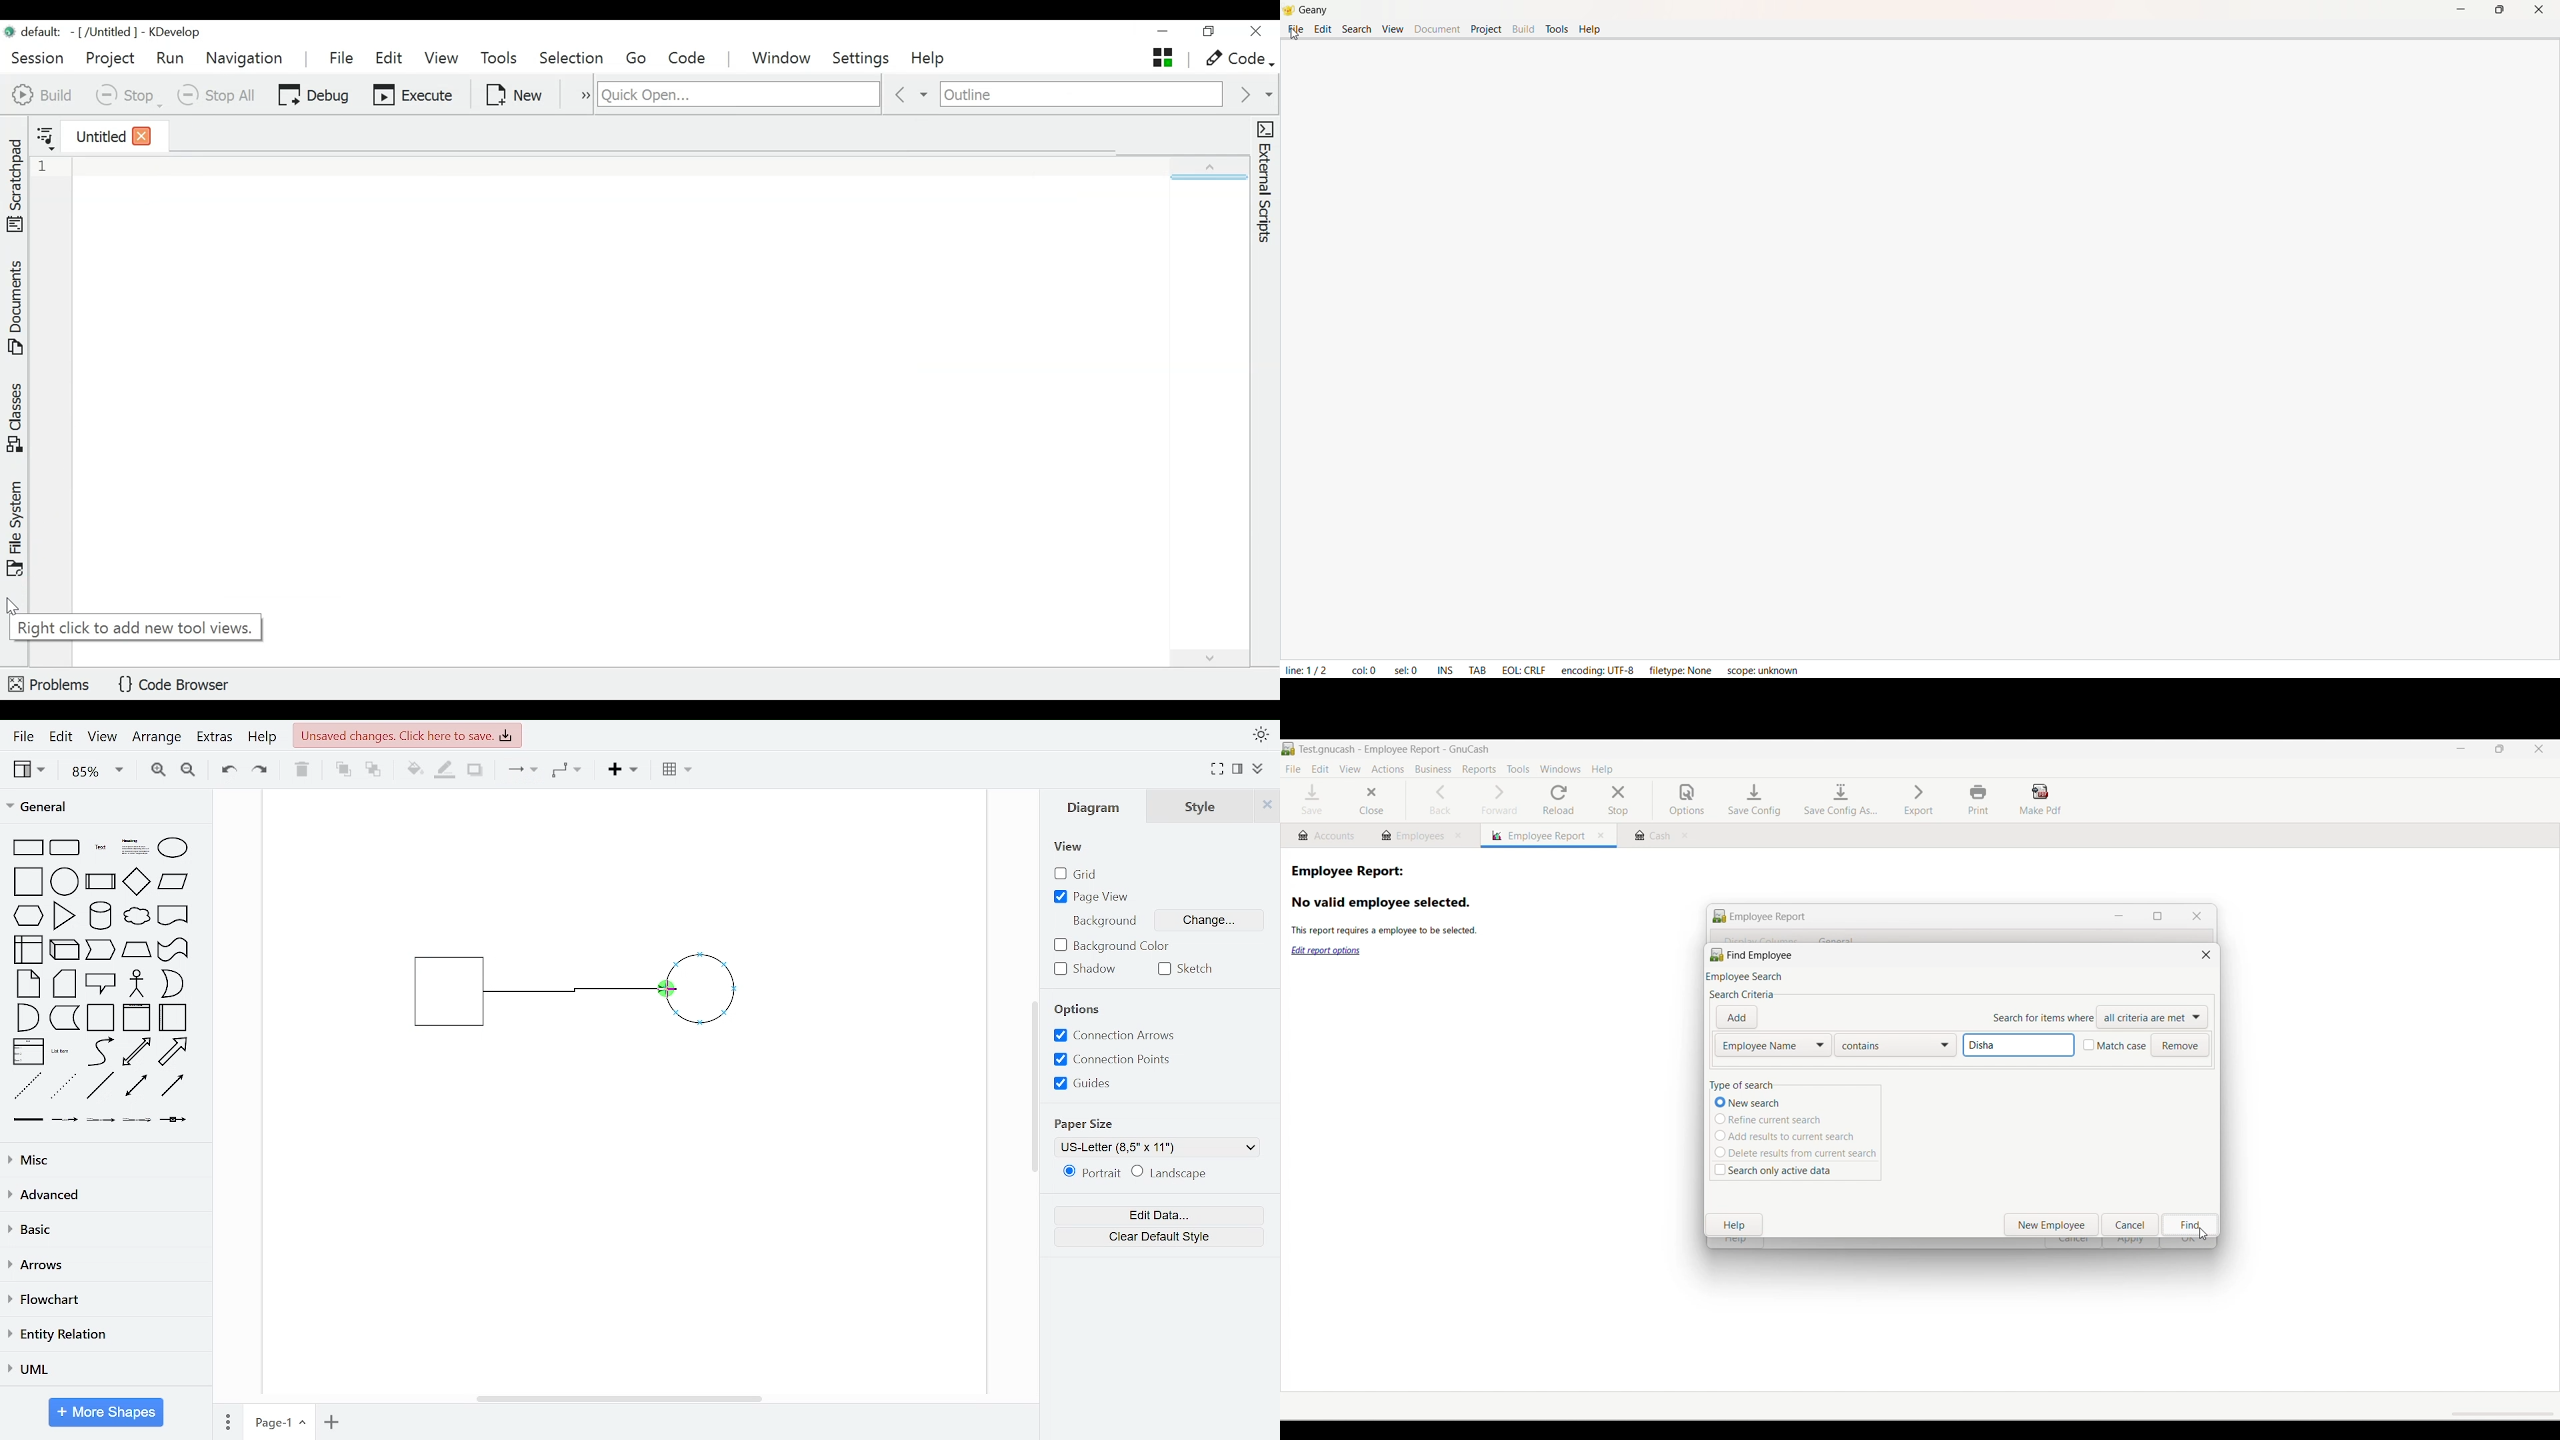  What do you see at coordinates (1086, 1122) in the screenshot?
I see `paper size` at bounding box center [1086, 1122].